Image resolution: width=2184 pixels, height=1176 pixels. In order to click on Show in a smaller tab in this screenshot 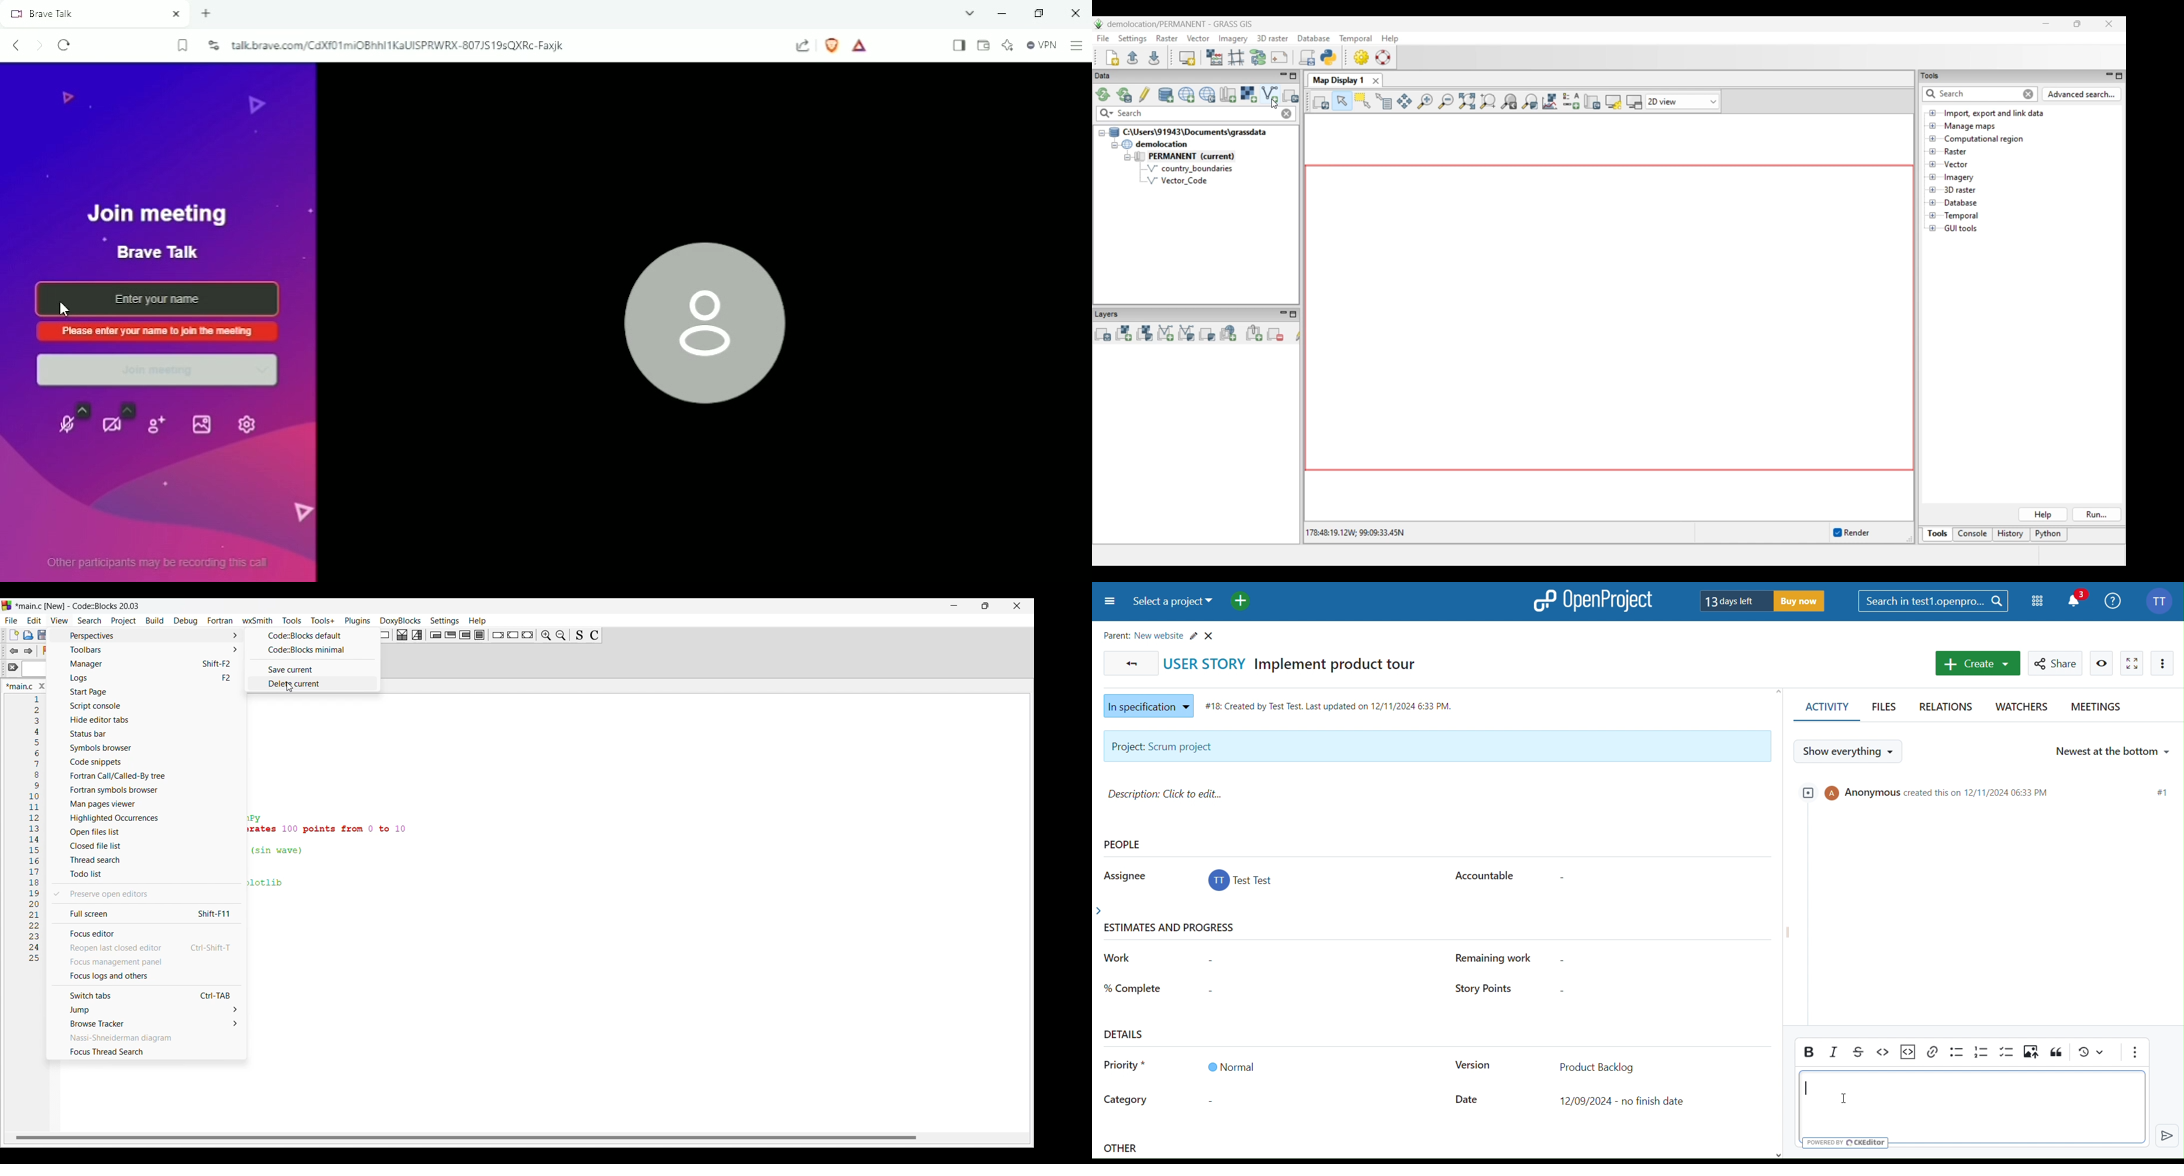, I will do `click(986, 606)`.